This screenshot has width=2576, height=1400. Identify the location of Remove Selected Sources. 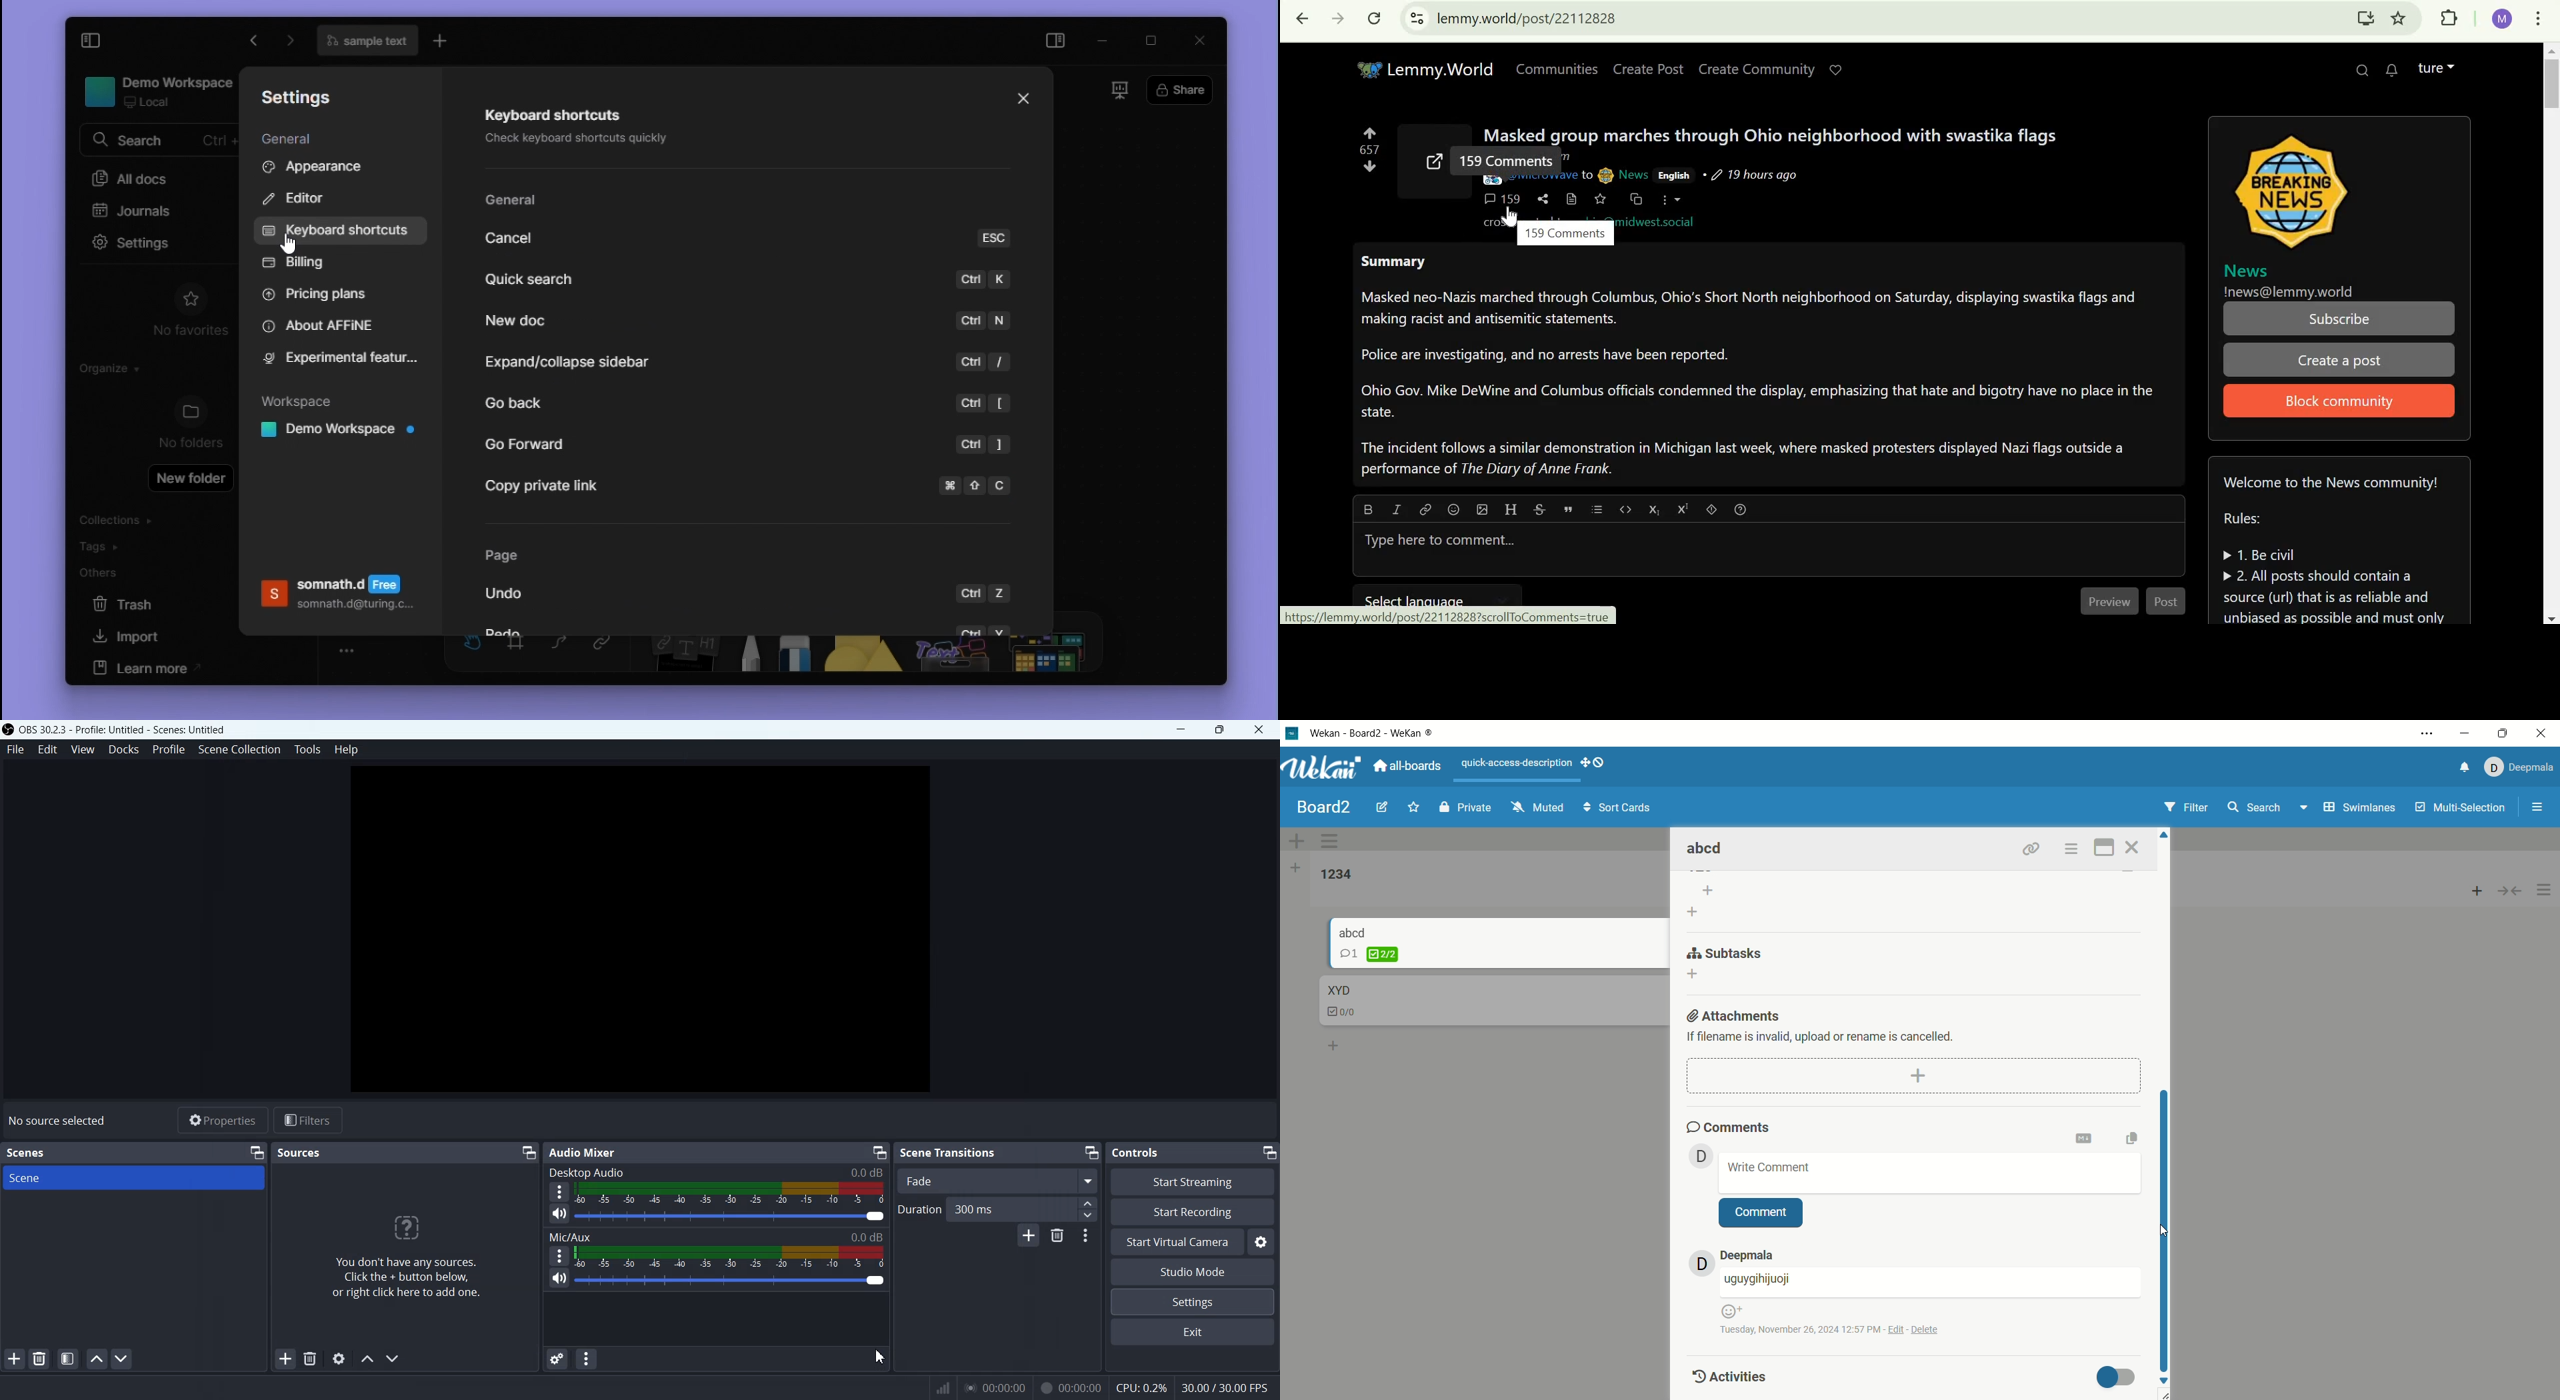
(312, 1358).